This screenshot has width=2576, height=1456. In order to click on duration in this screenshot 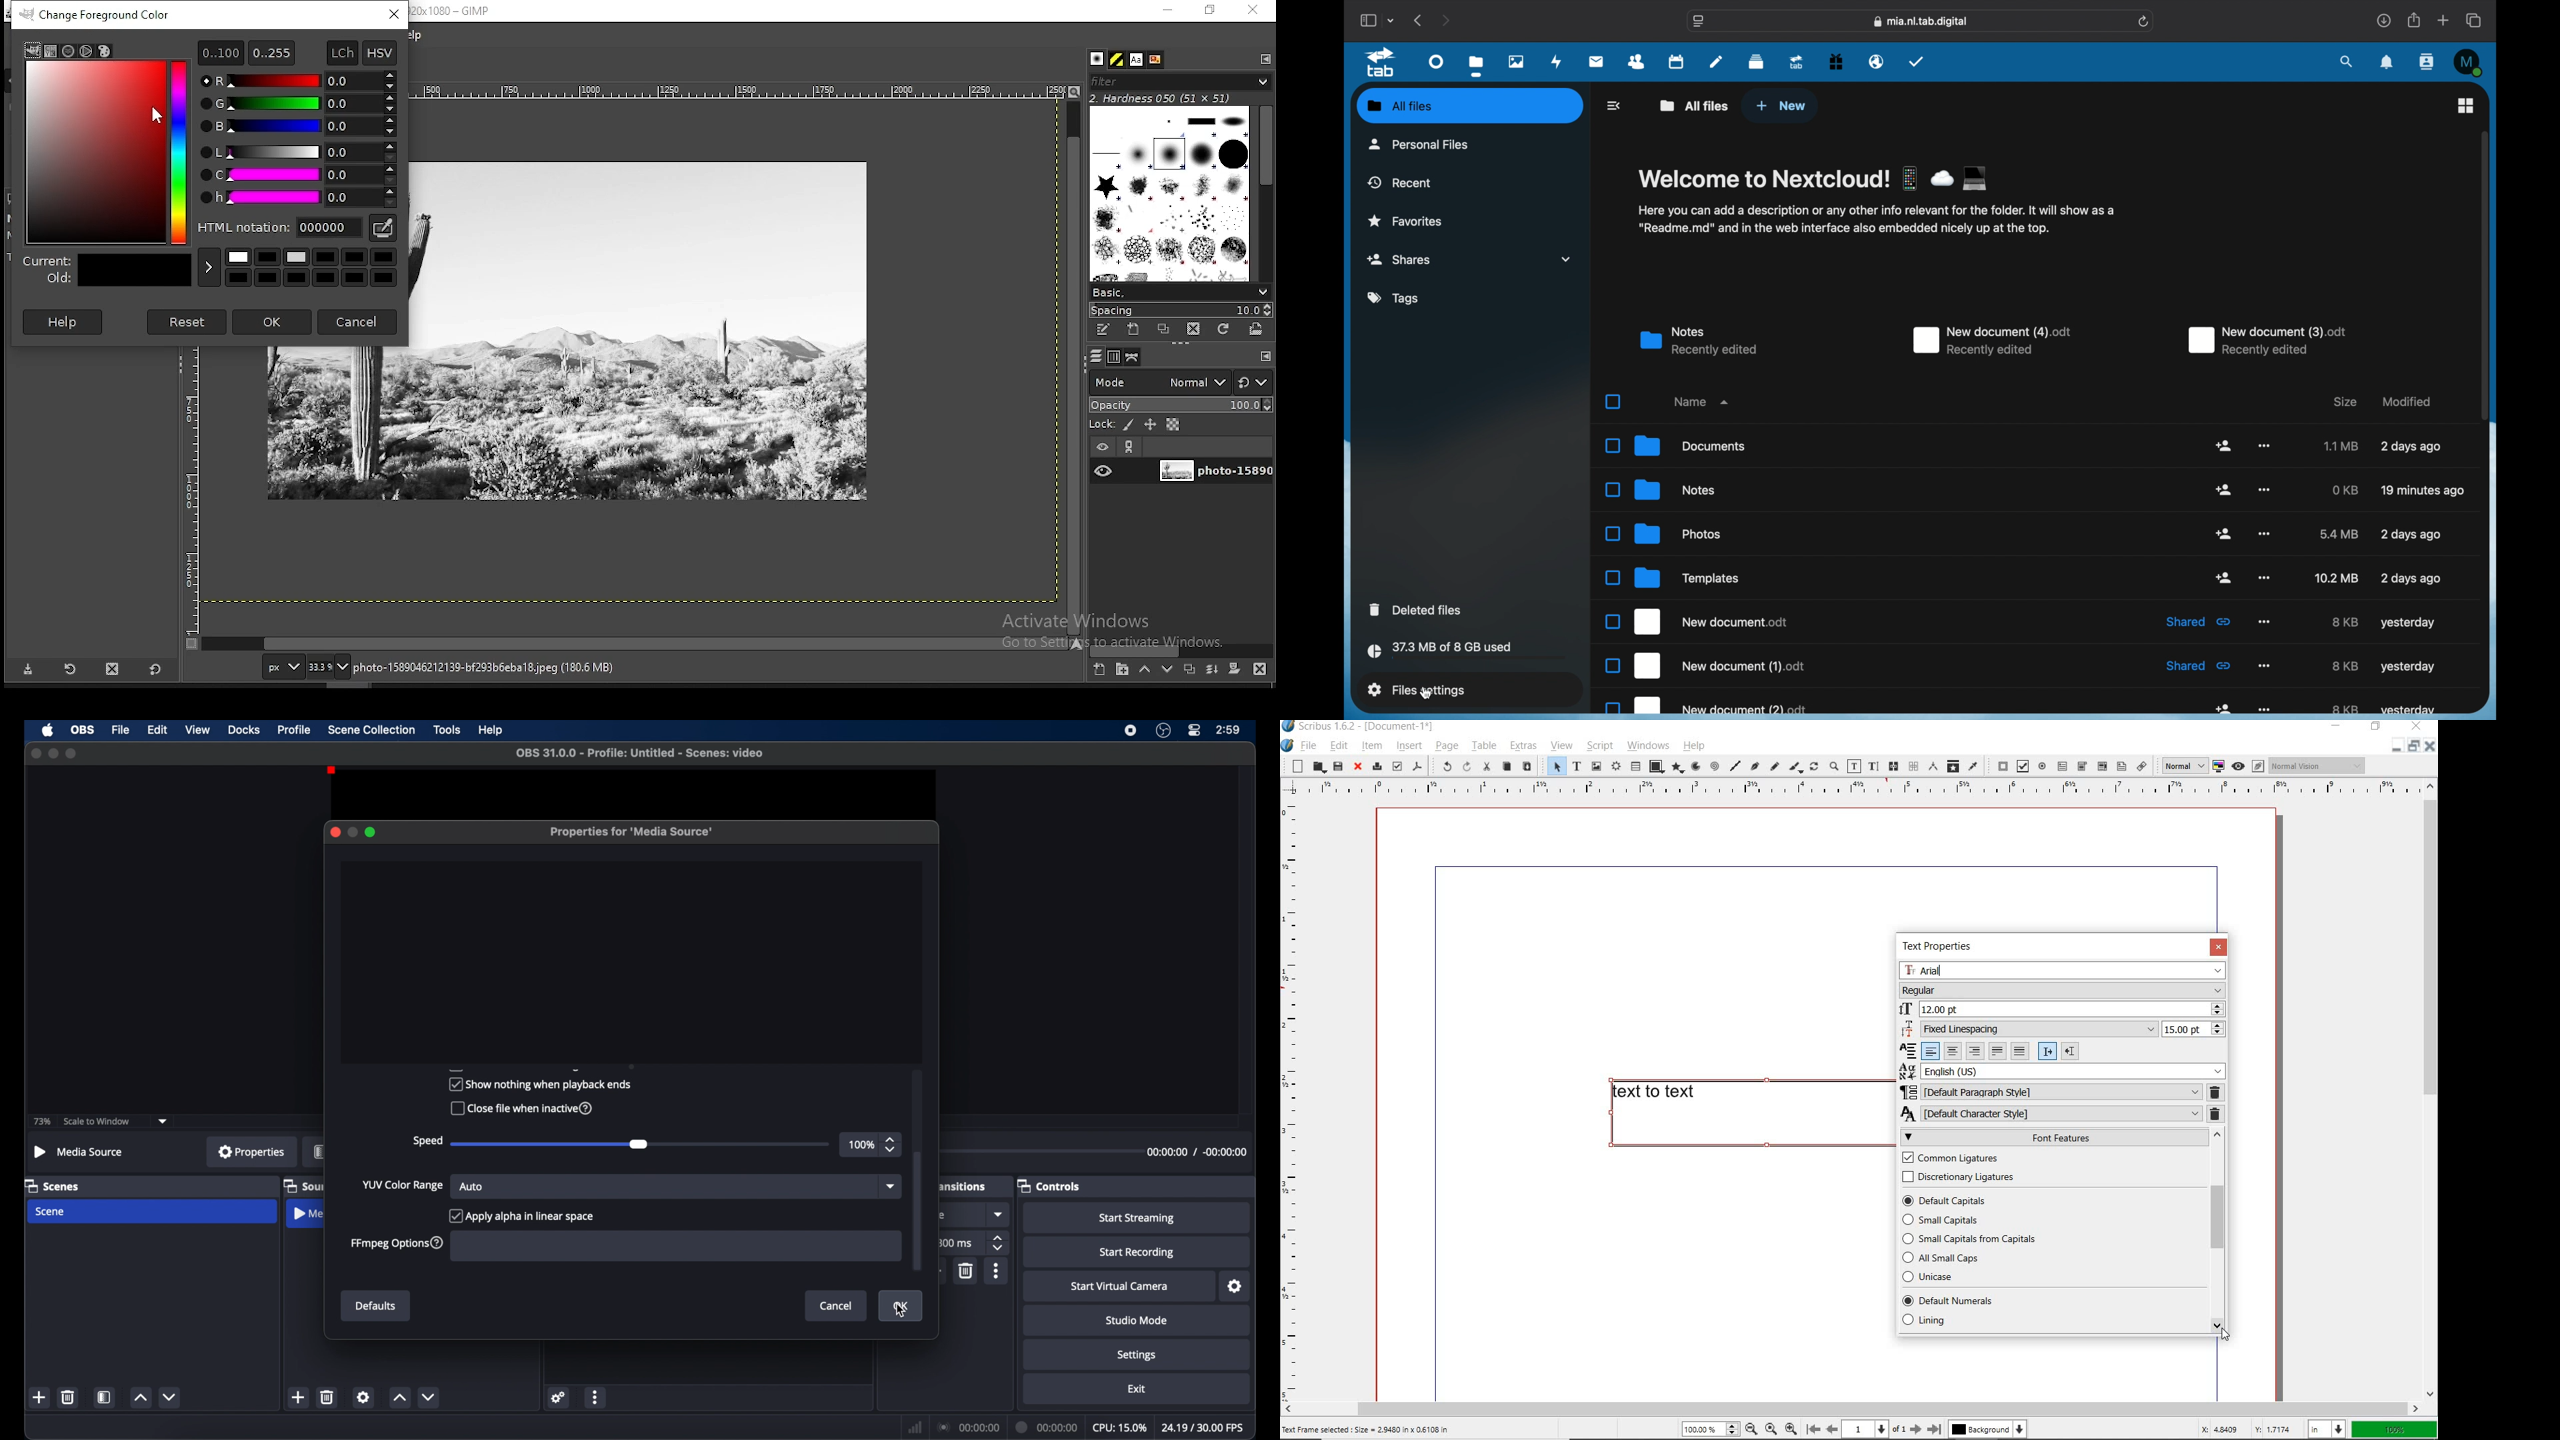, I will do `click(1047, 1427)`.